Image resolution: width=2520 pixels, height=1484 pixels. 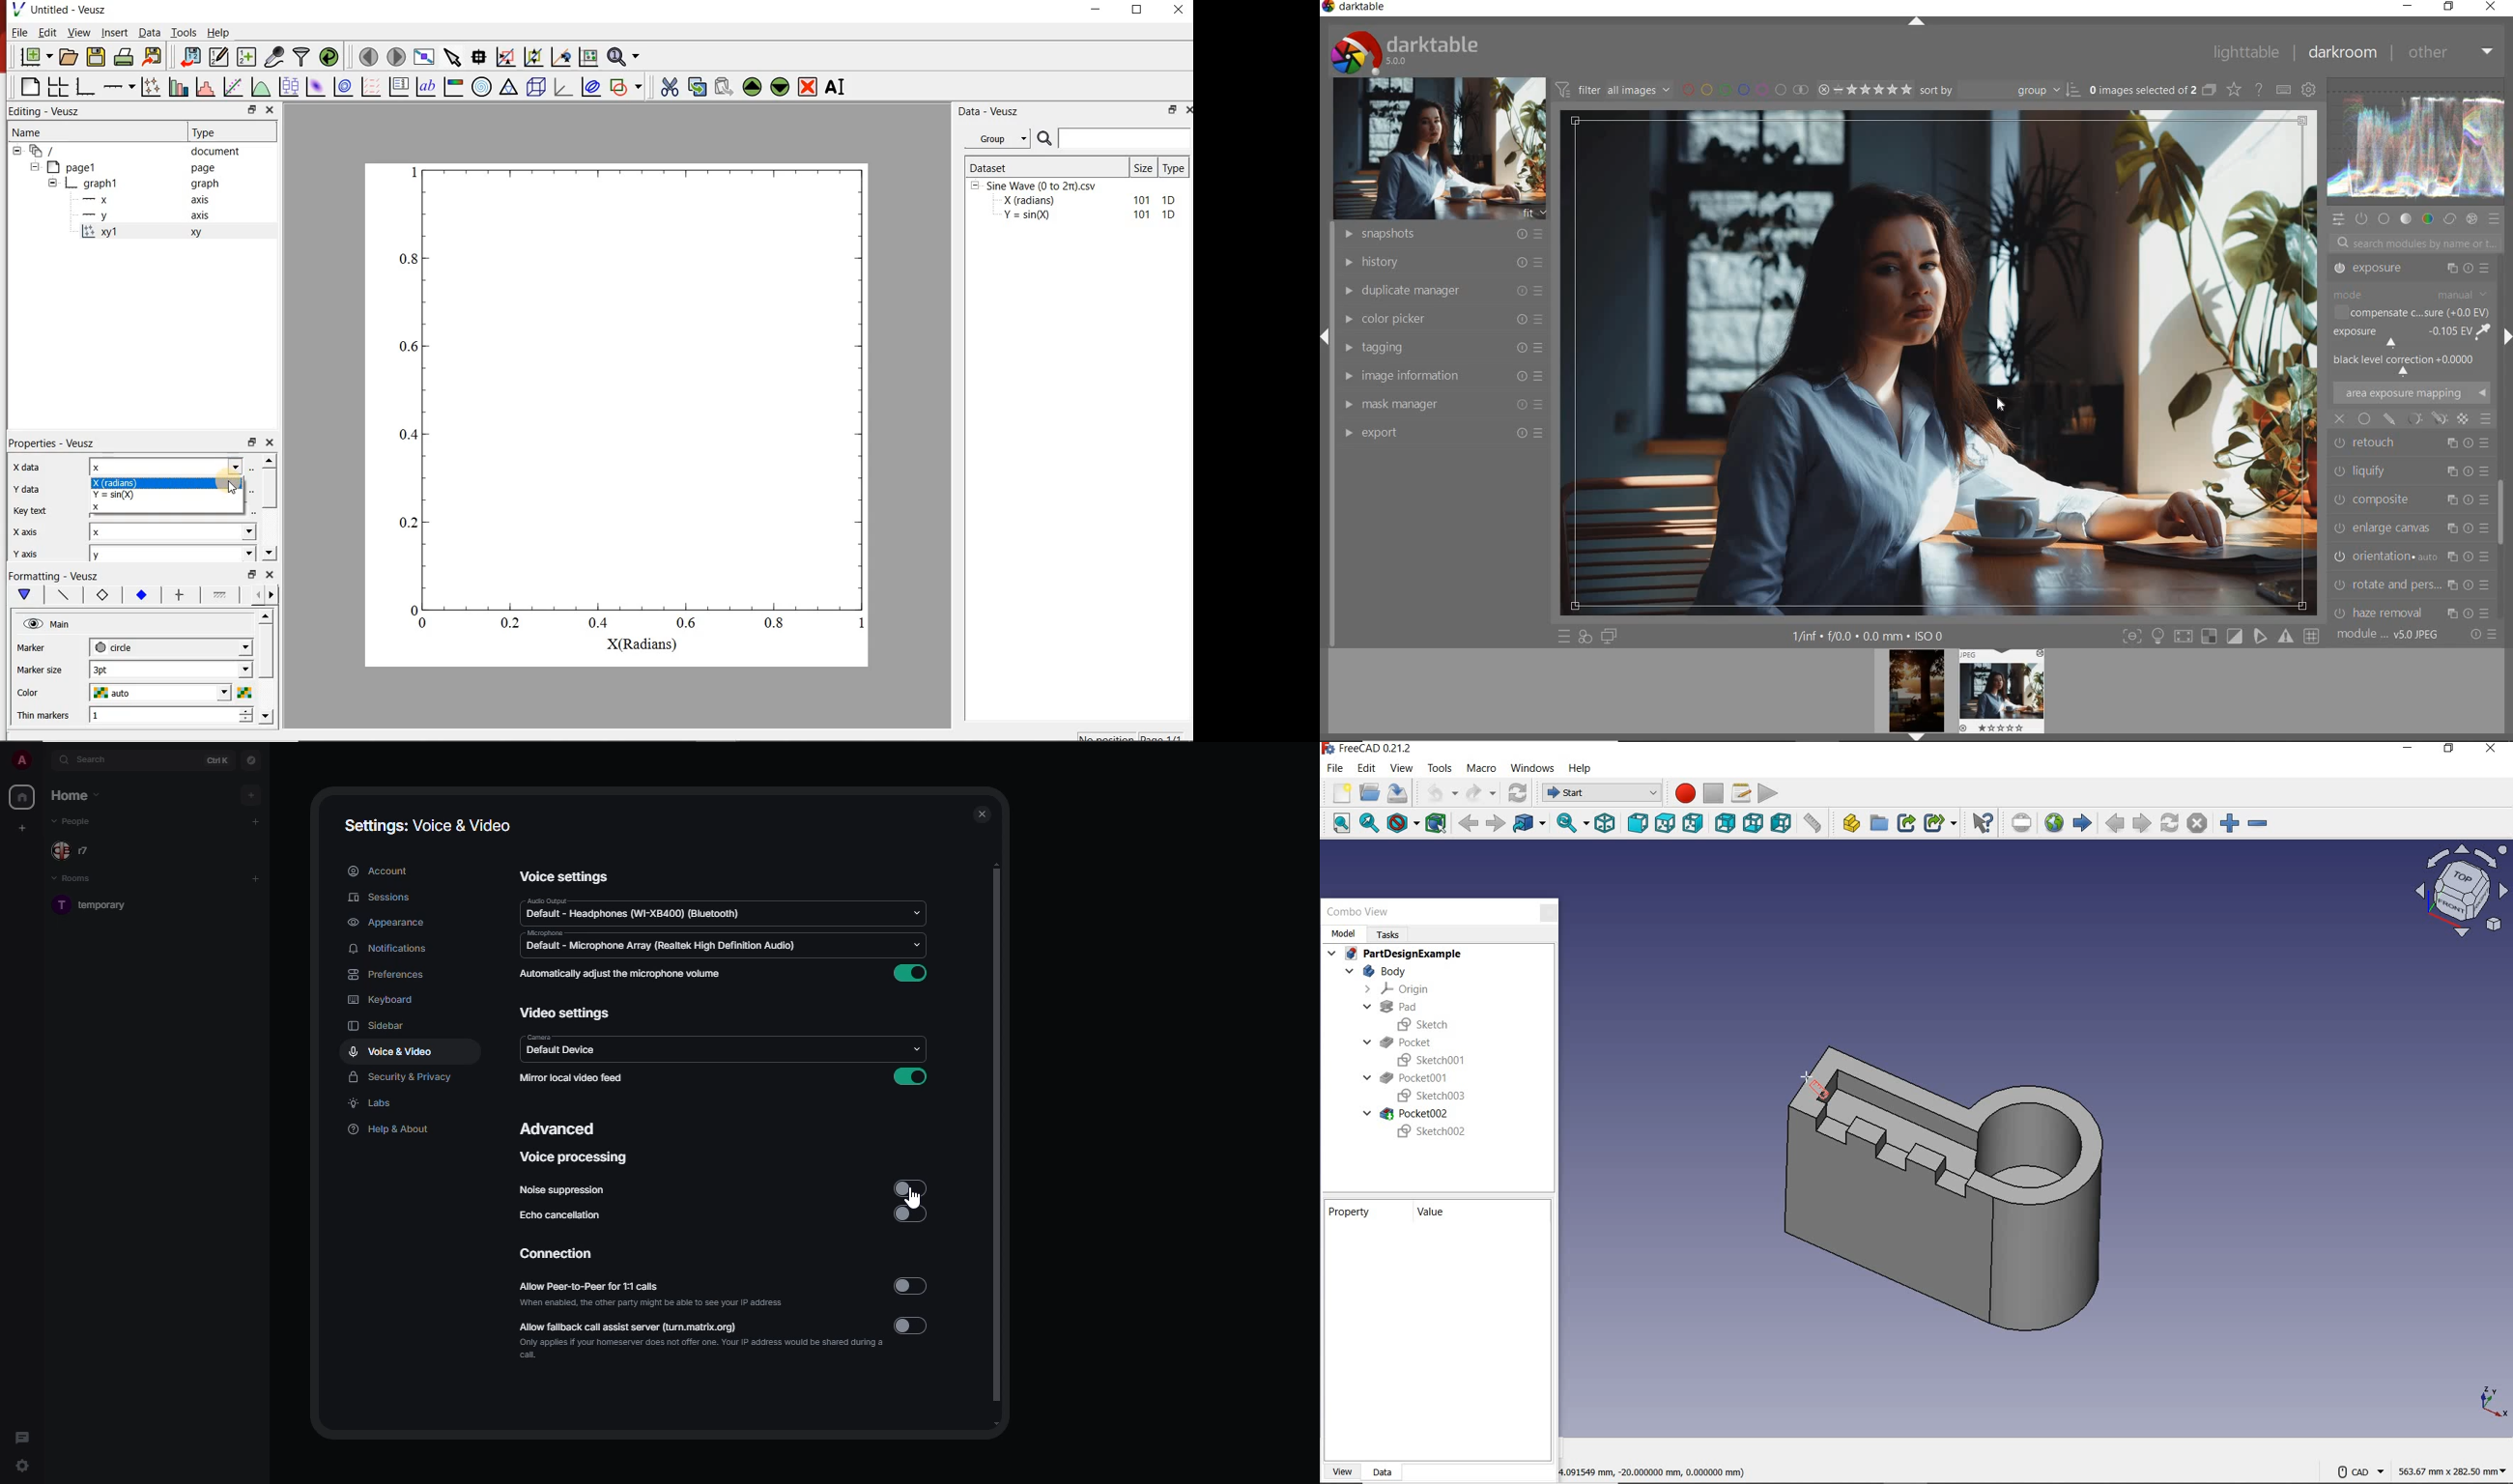 What do you see at coordinates (1397, 955) in the screenshot?
I see `PARTDESIGNEXAMPLE` at bounding box center [1397, 955].